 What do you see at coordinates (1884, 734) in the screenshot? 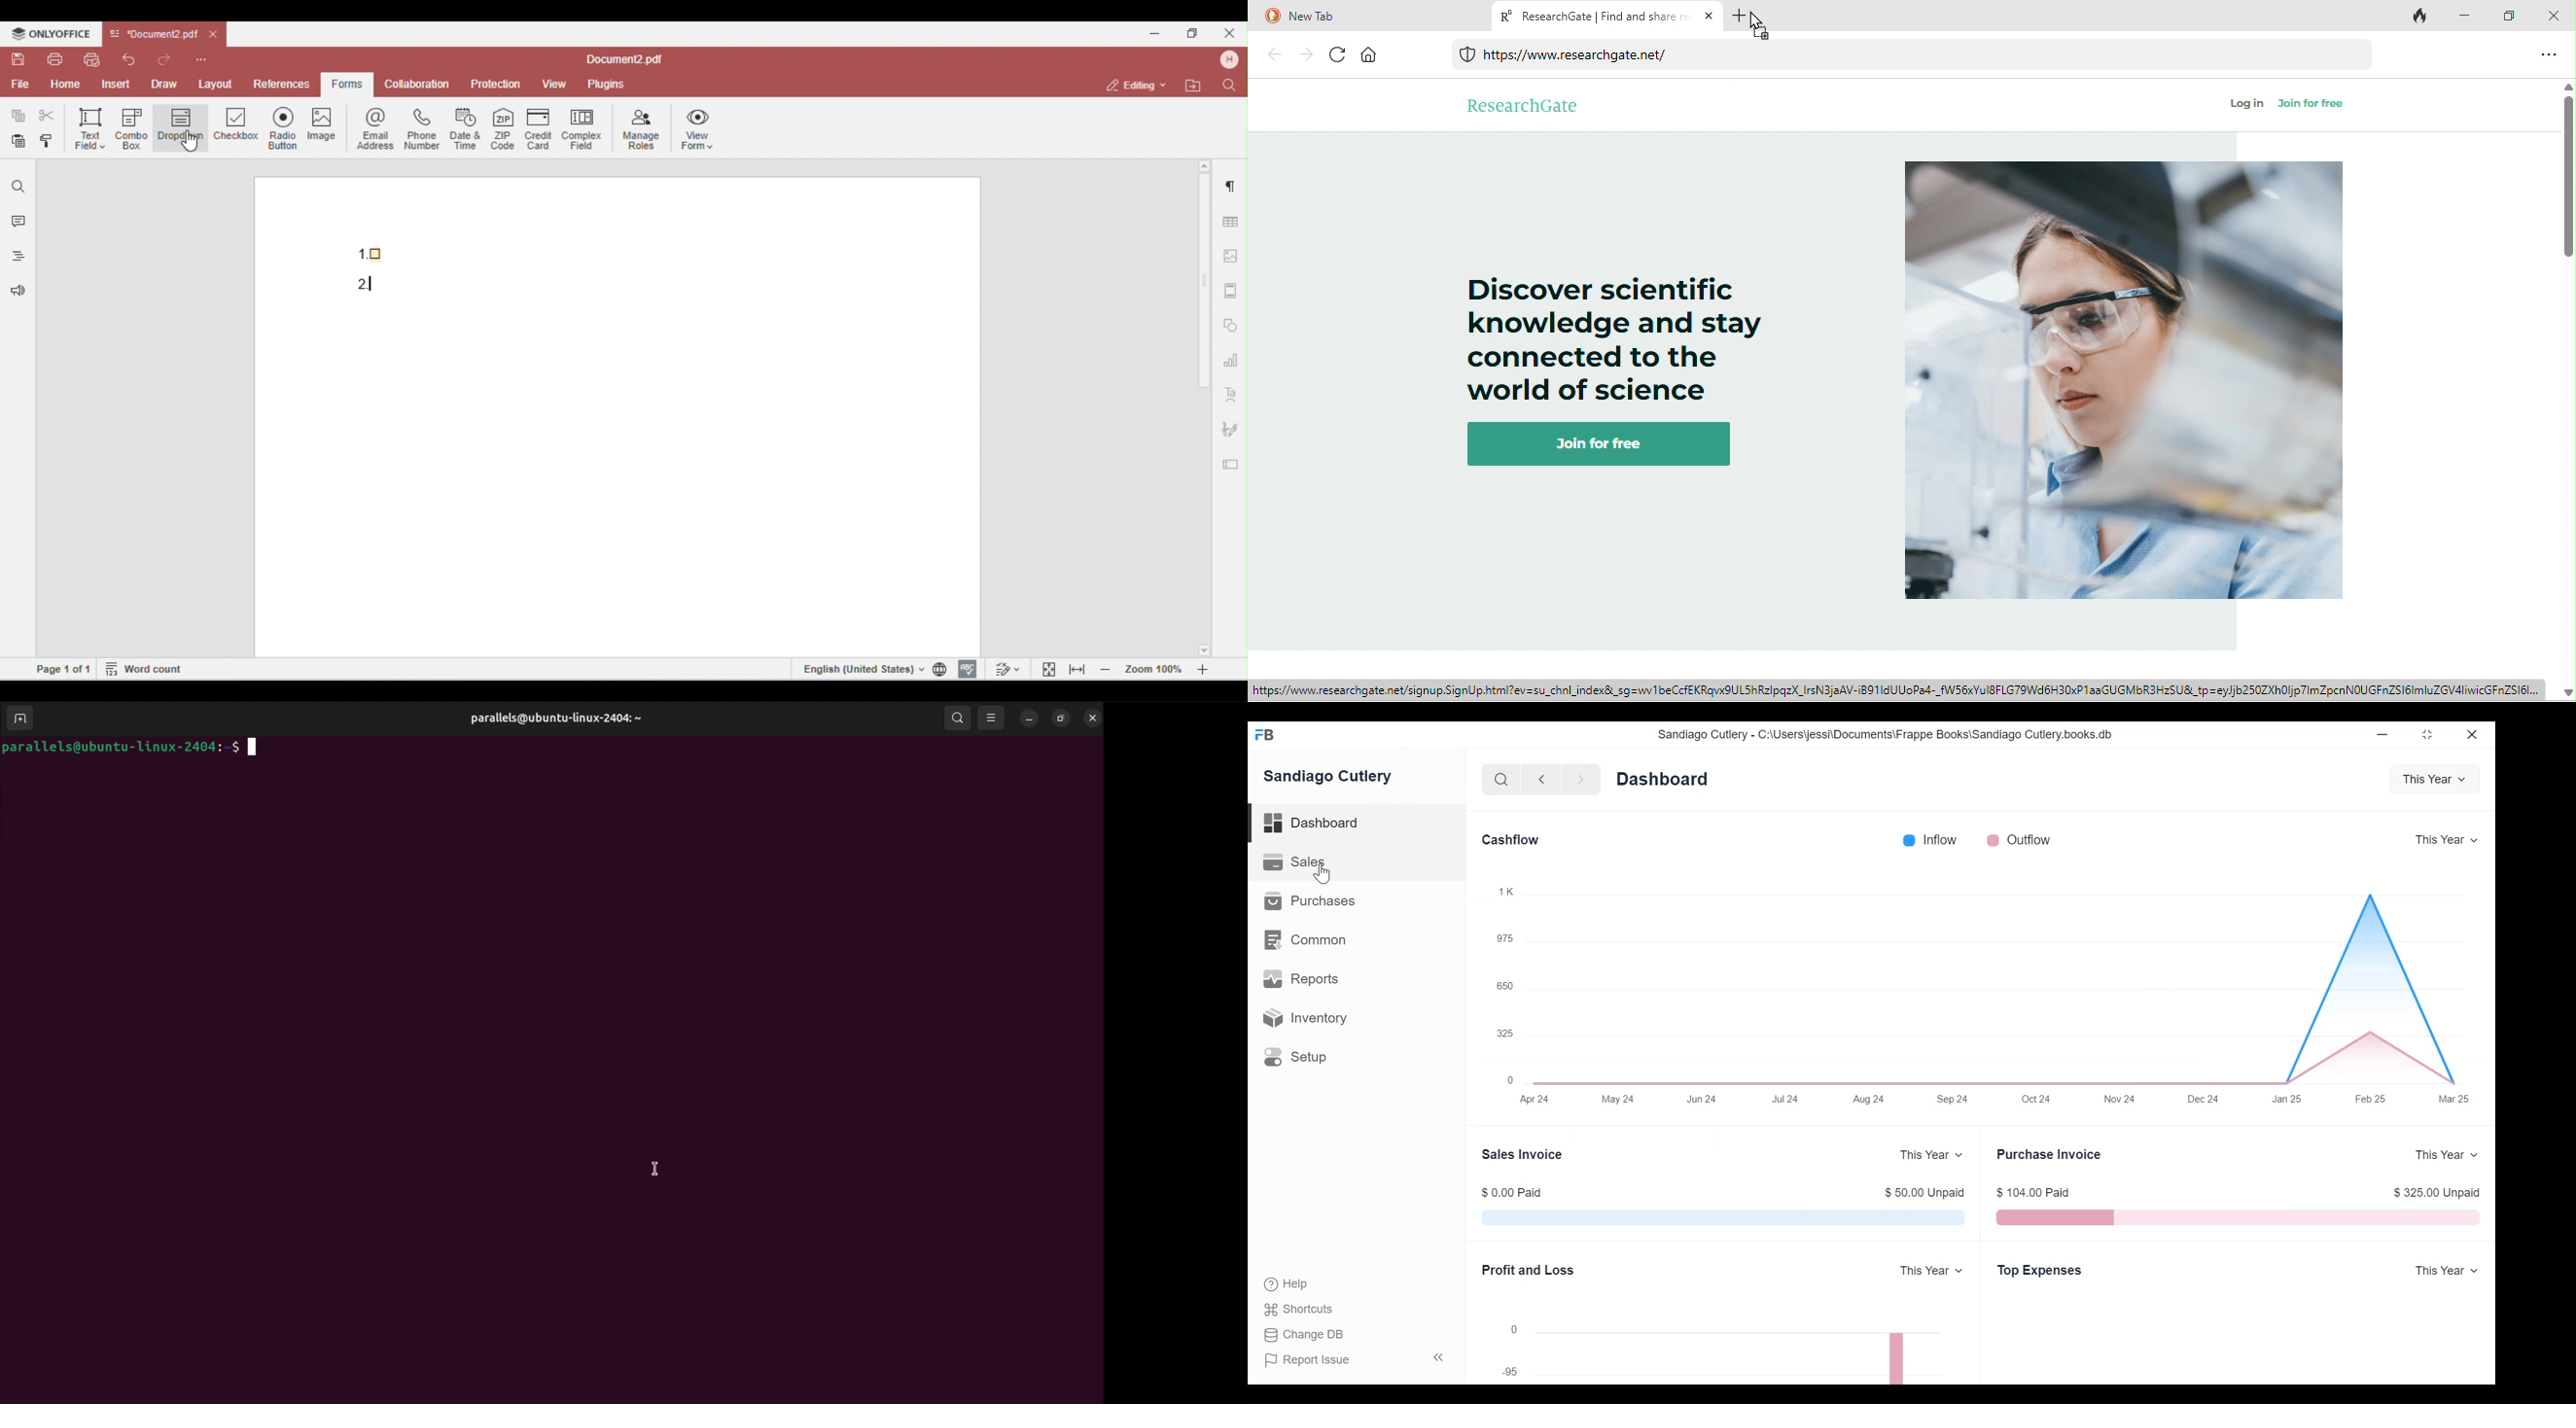
I see `Sandiago Cutlery - C:\Users\jessi\Documents\Frappe Books\Sandiago Cutlery.books.db` at bounding box center [1884, 734].